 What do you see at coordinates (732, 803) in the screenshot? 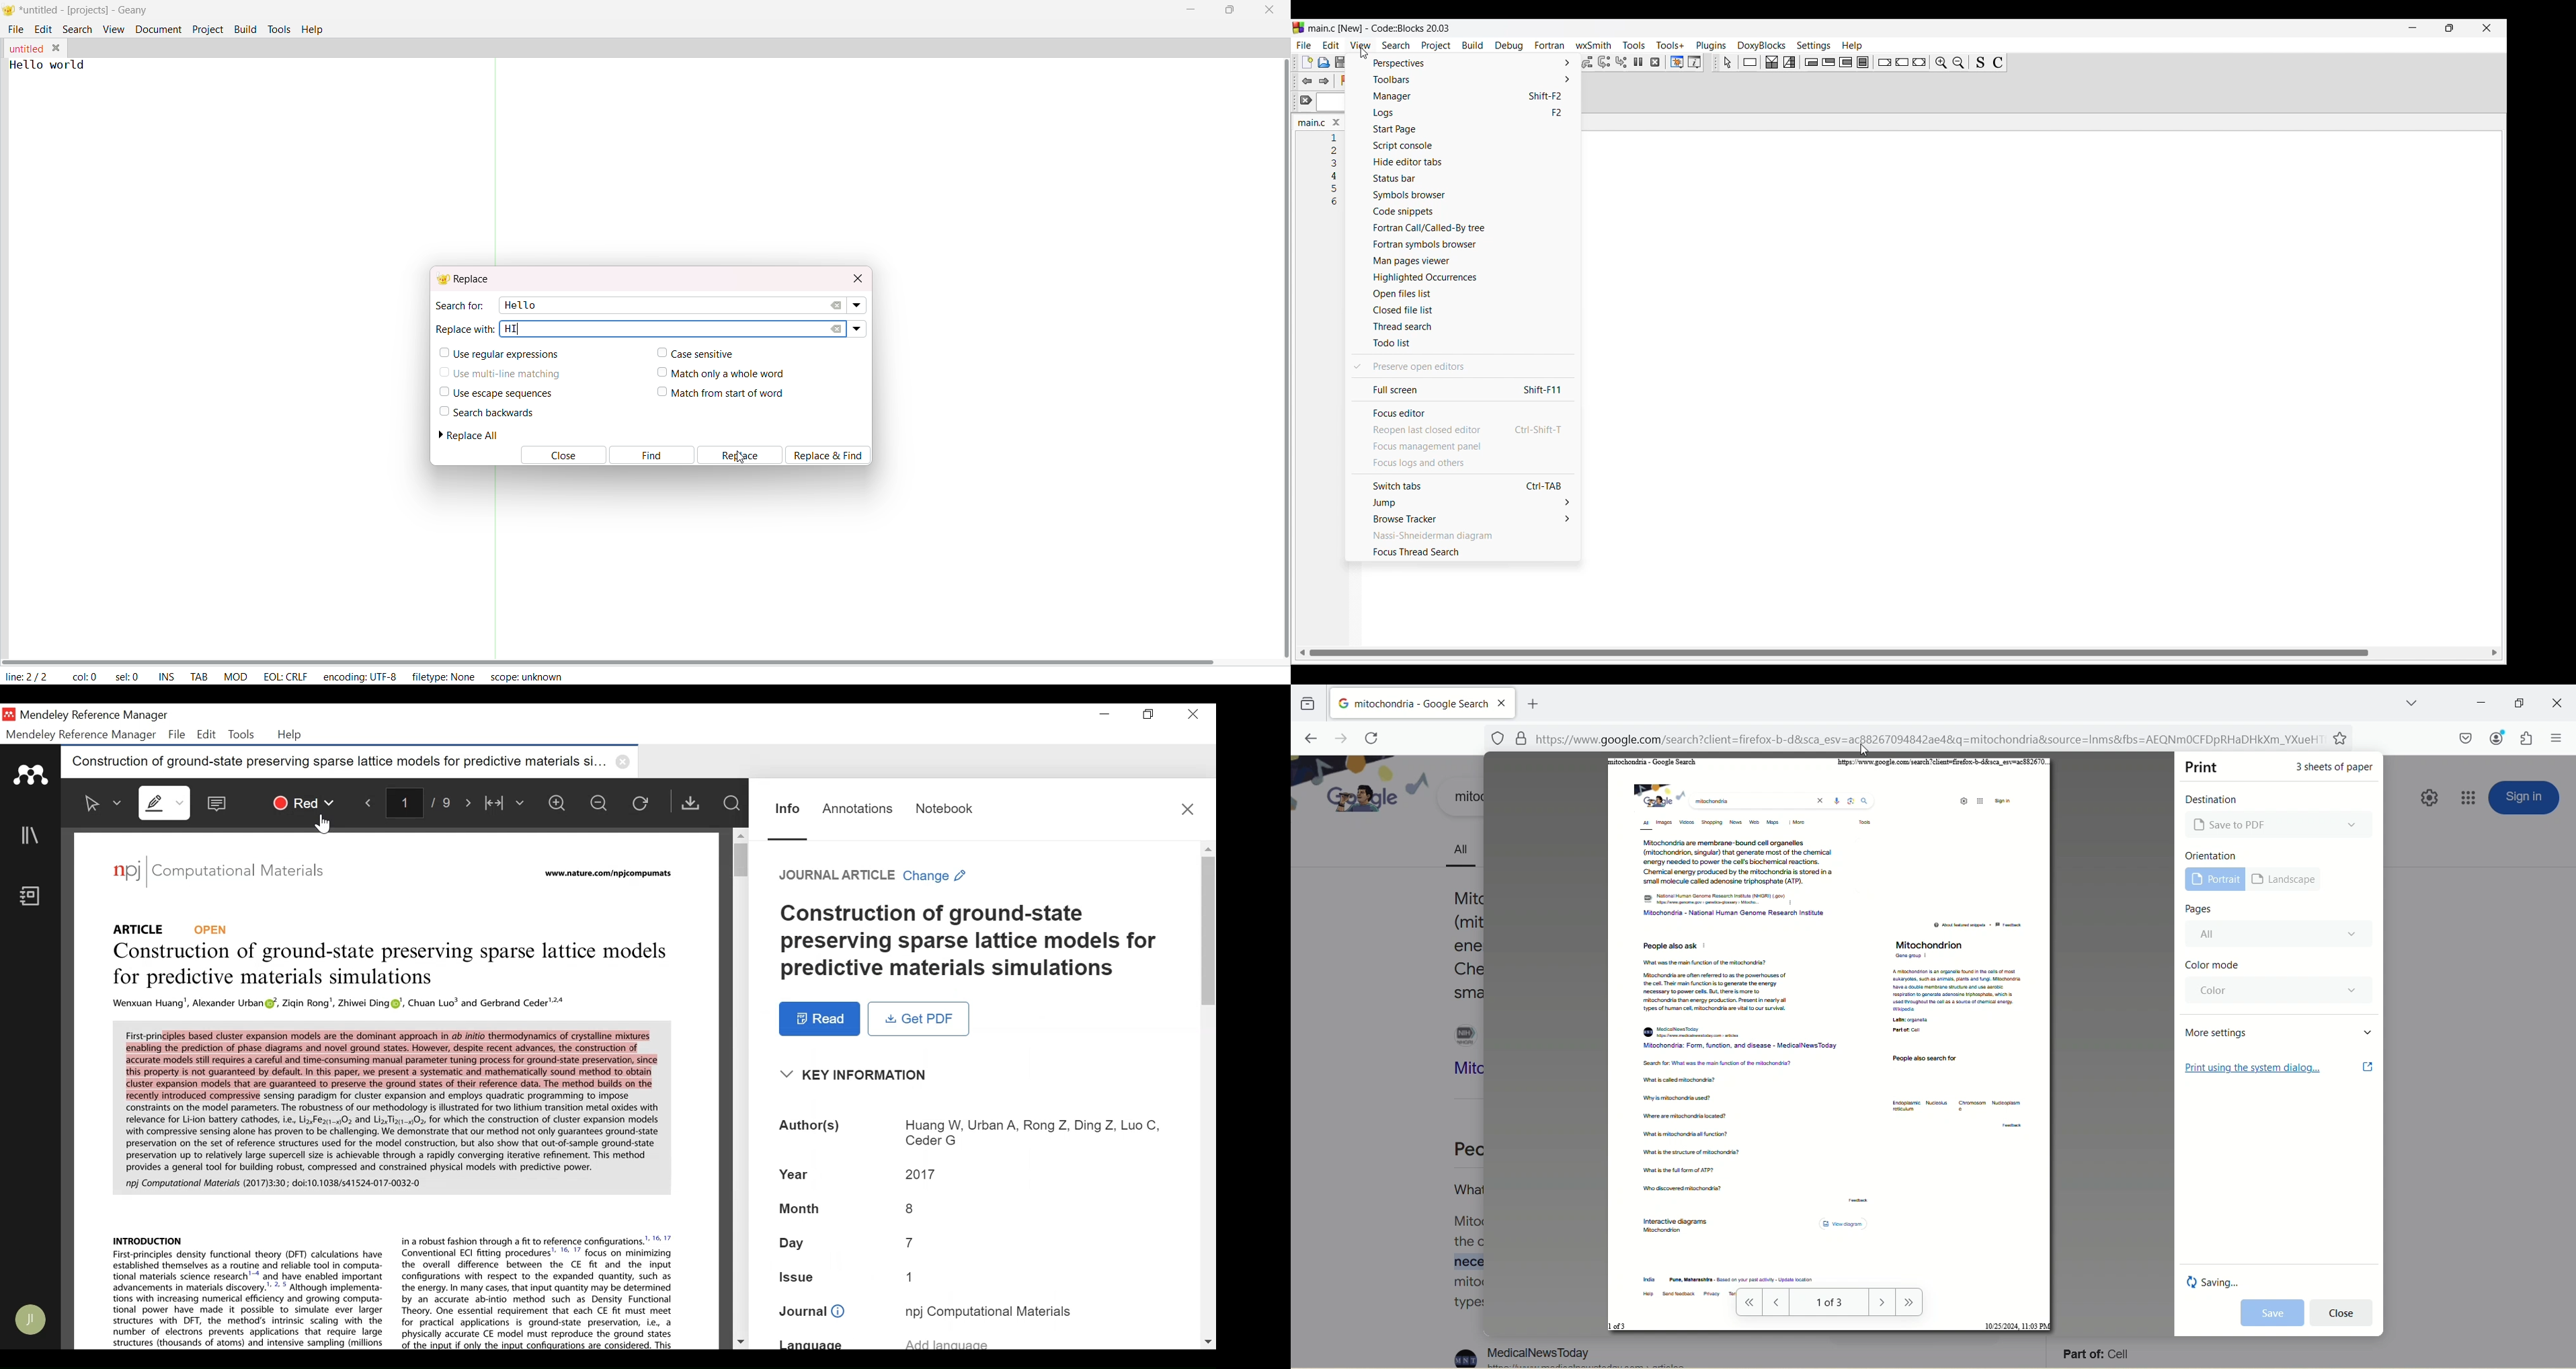
I see `Find In File` at bounding box center [732, 803].